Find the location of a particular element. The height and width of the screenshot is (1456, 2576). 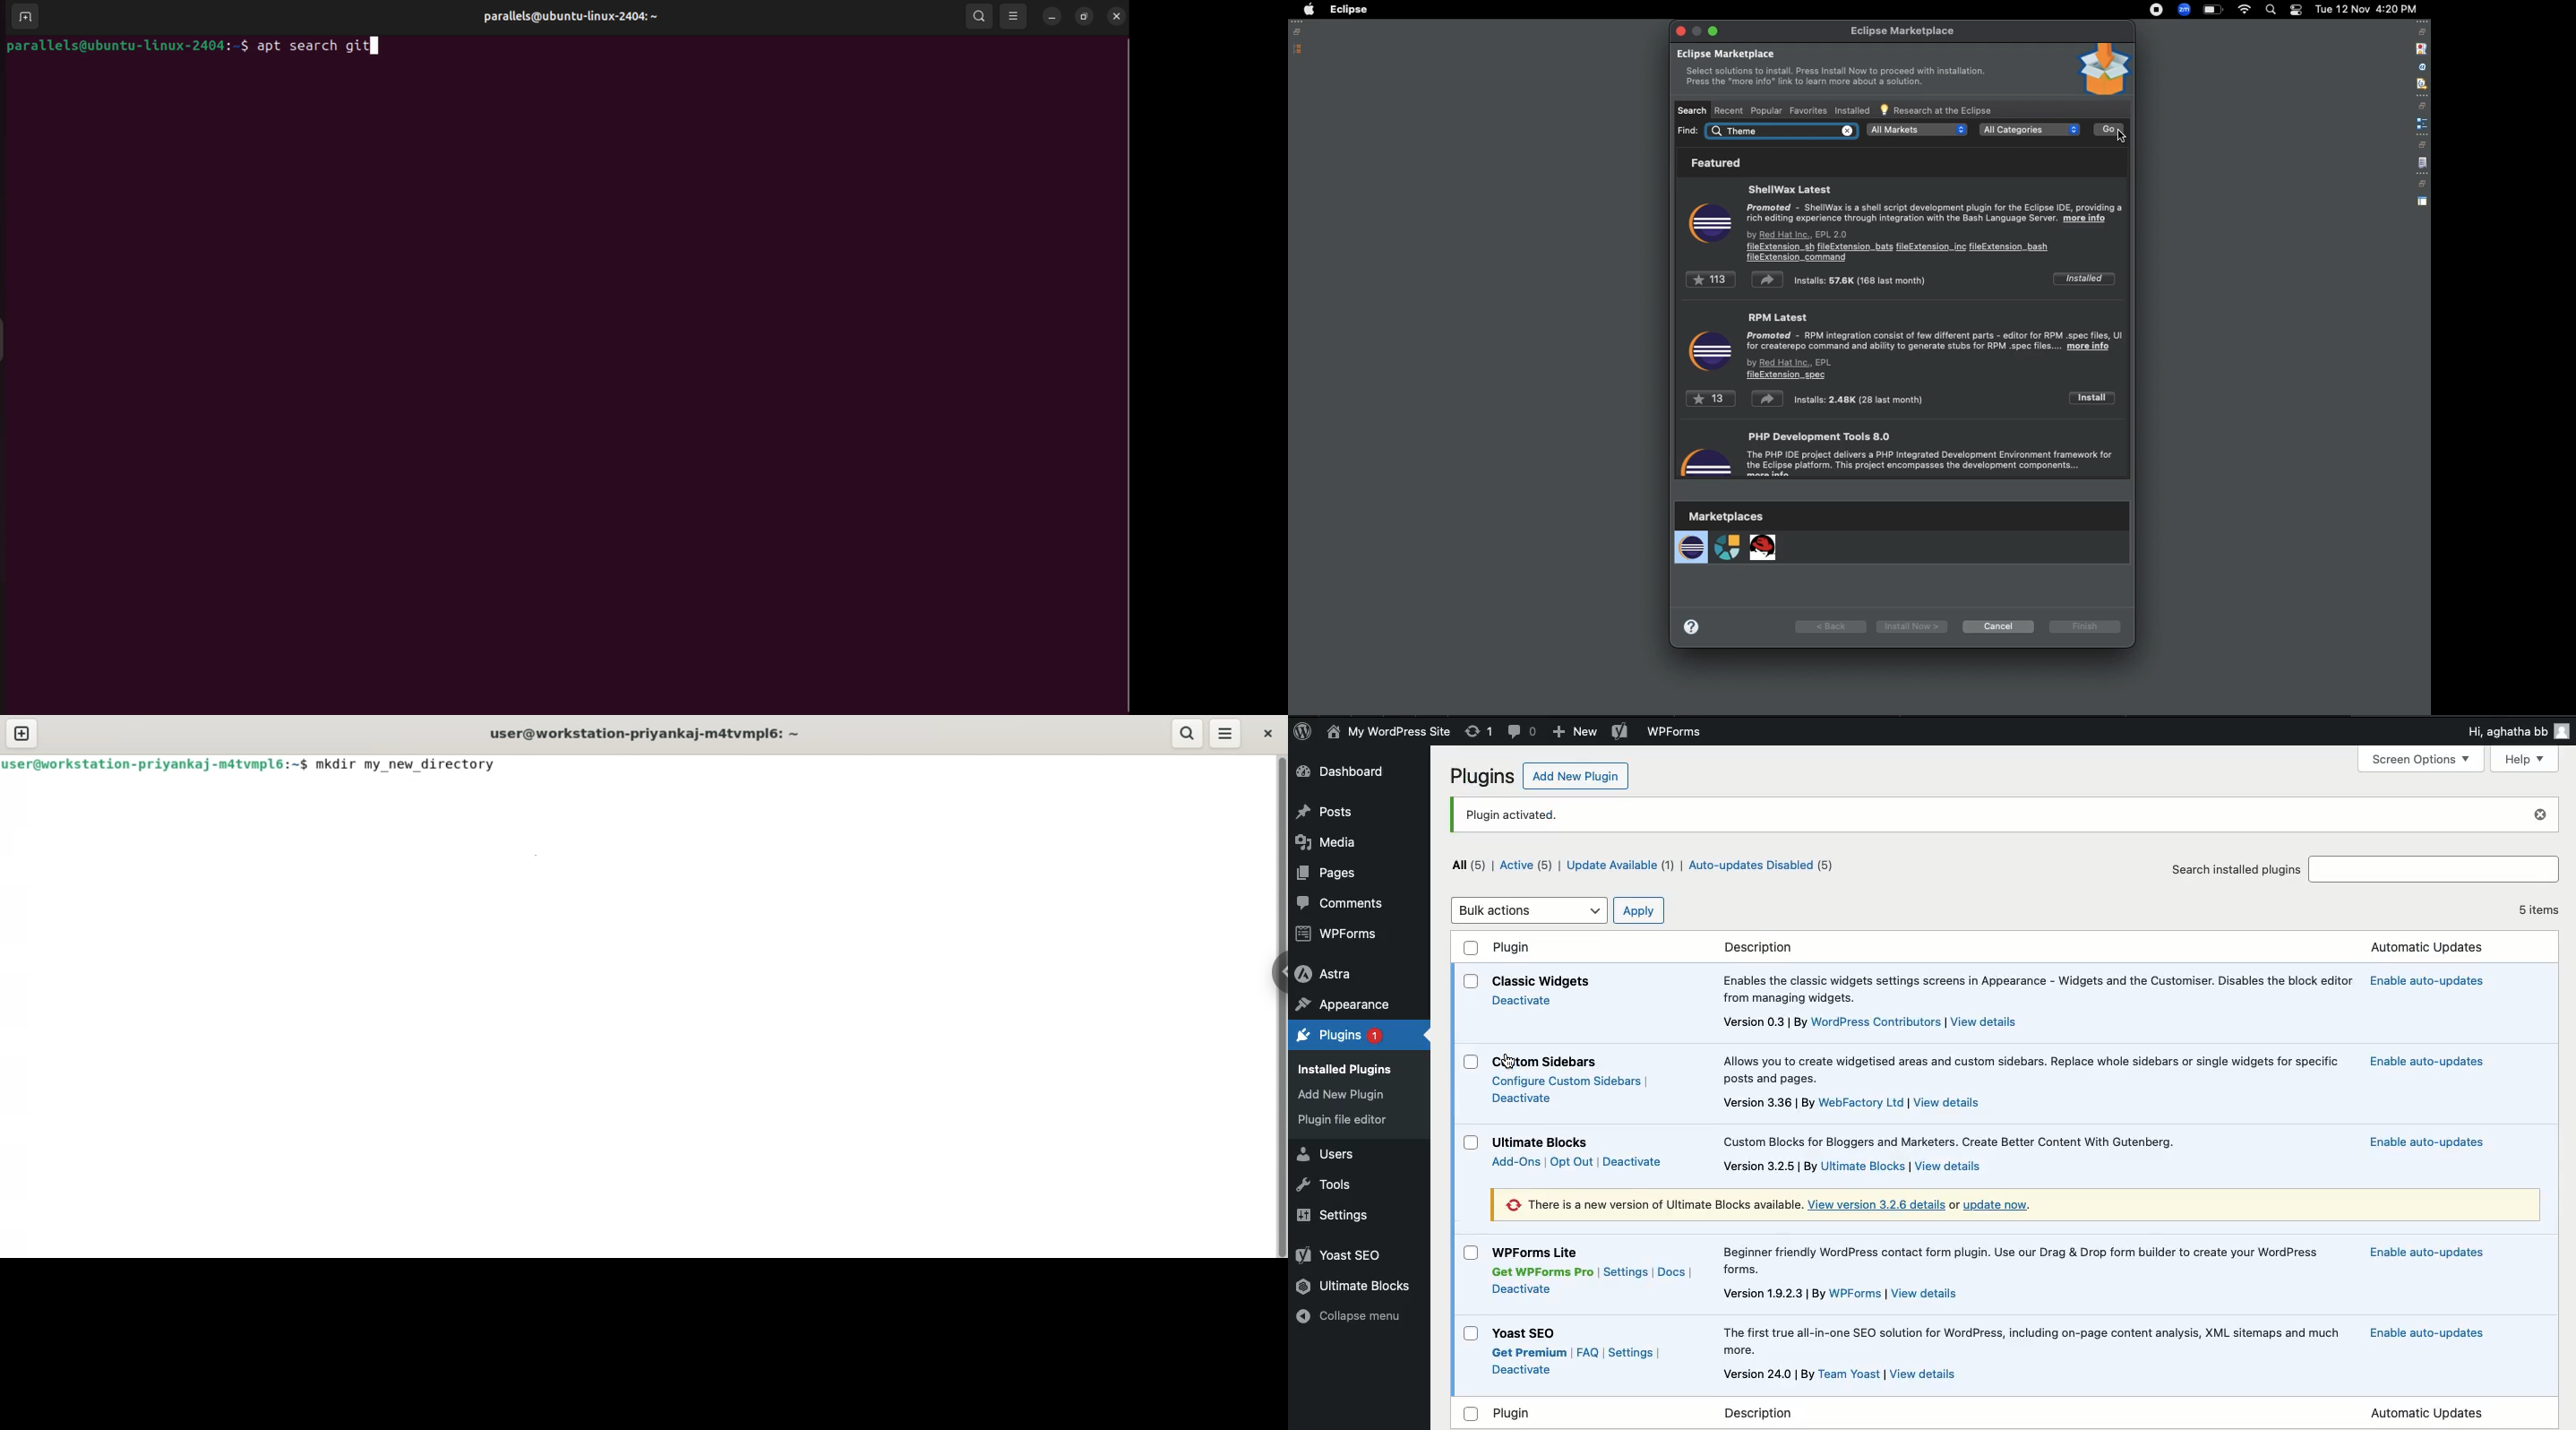

Add new plugin is located at coordinates (1345, 1096).